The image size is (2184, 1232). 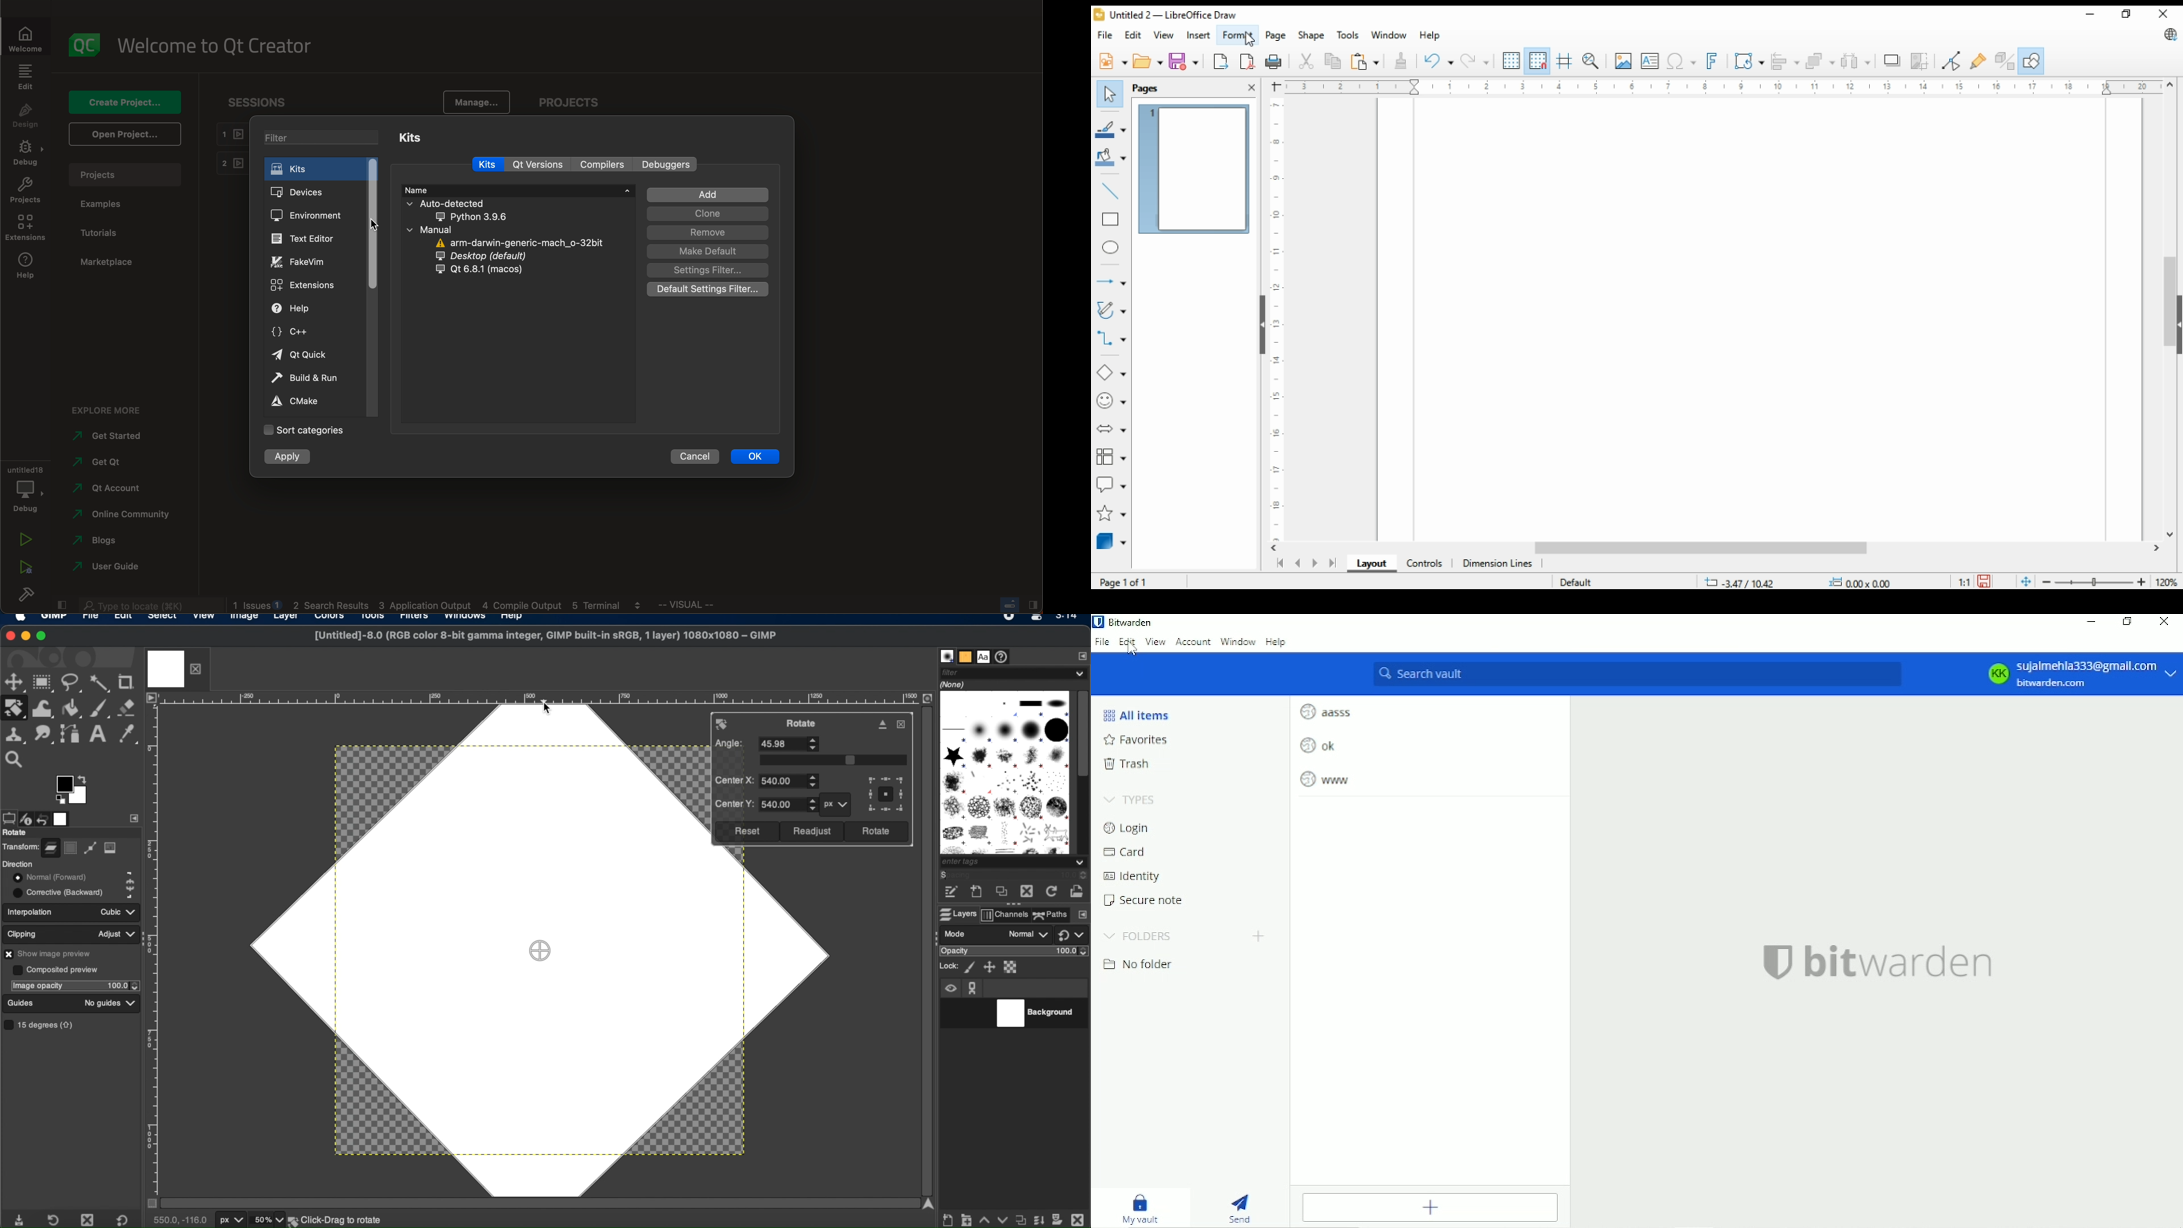 What do you see at coordinates (1006, 916) in the screenshot?
I see `channels` at bounding box center [1006, 916].